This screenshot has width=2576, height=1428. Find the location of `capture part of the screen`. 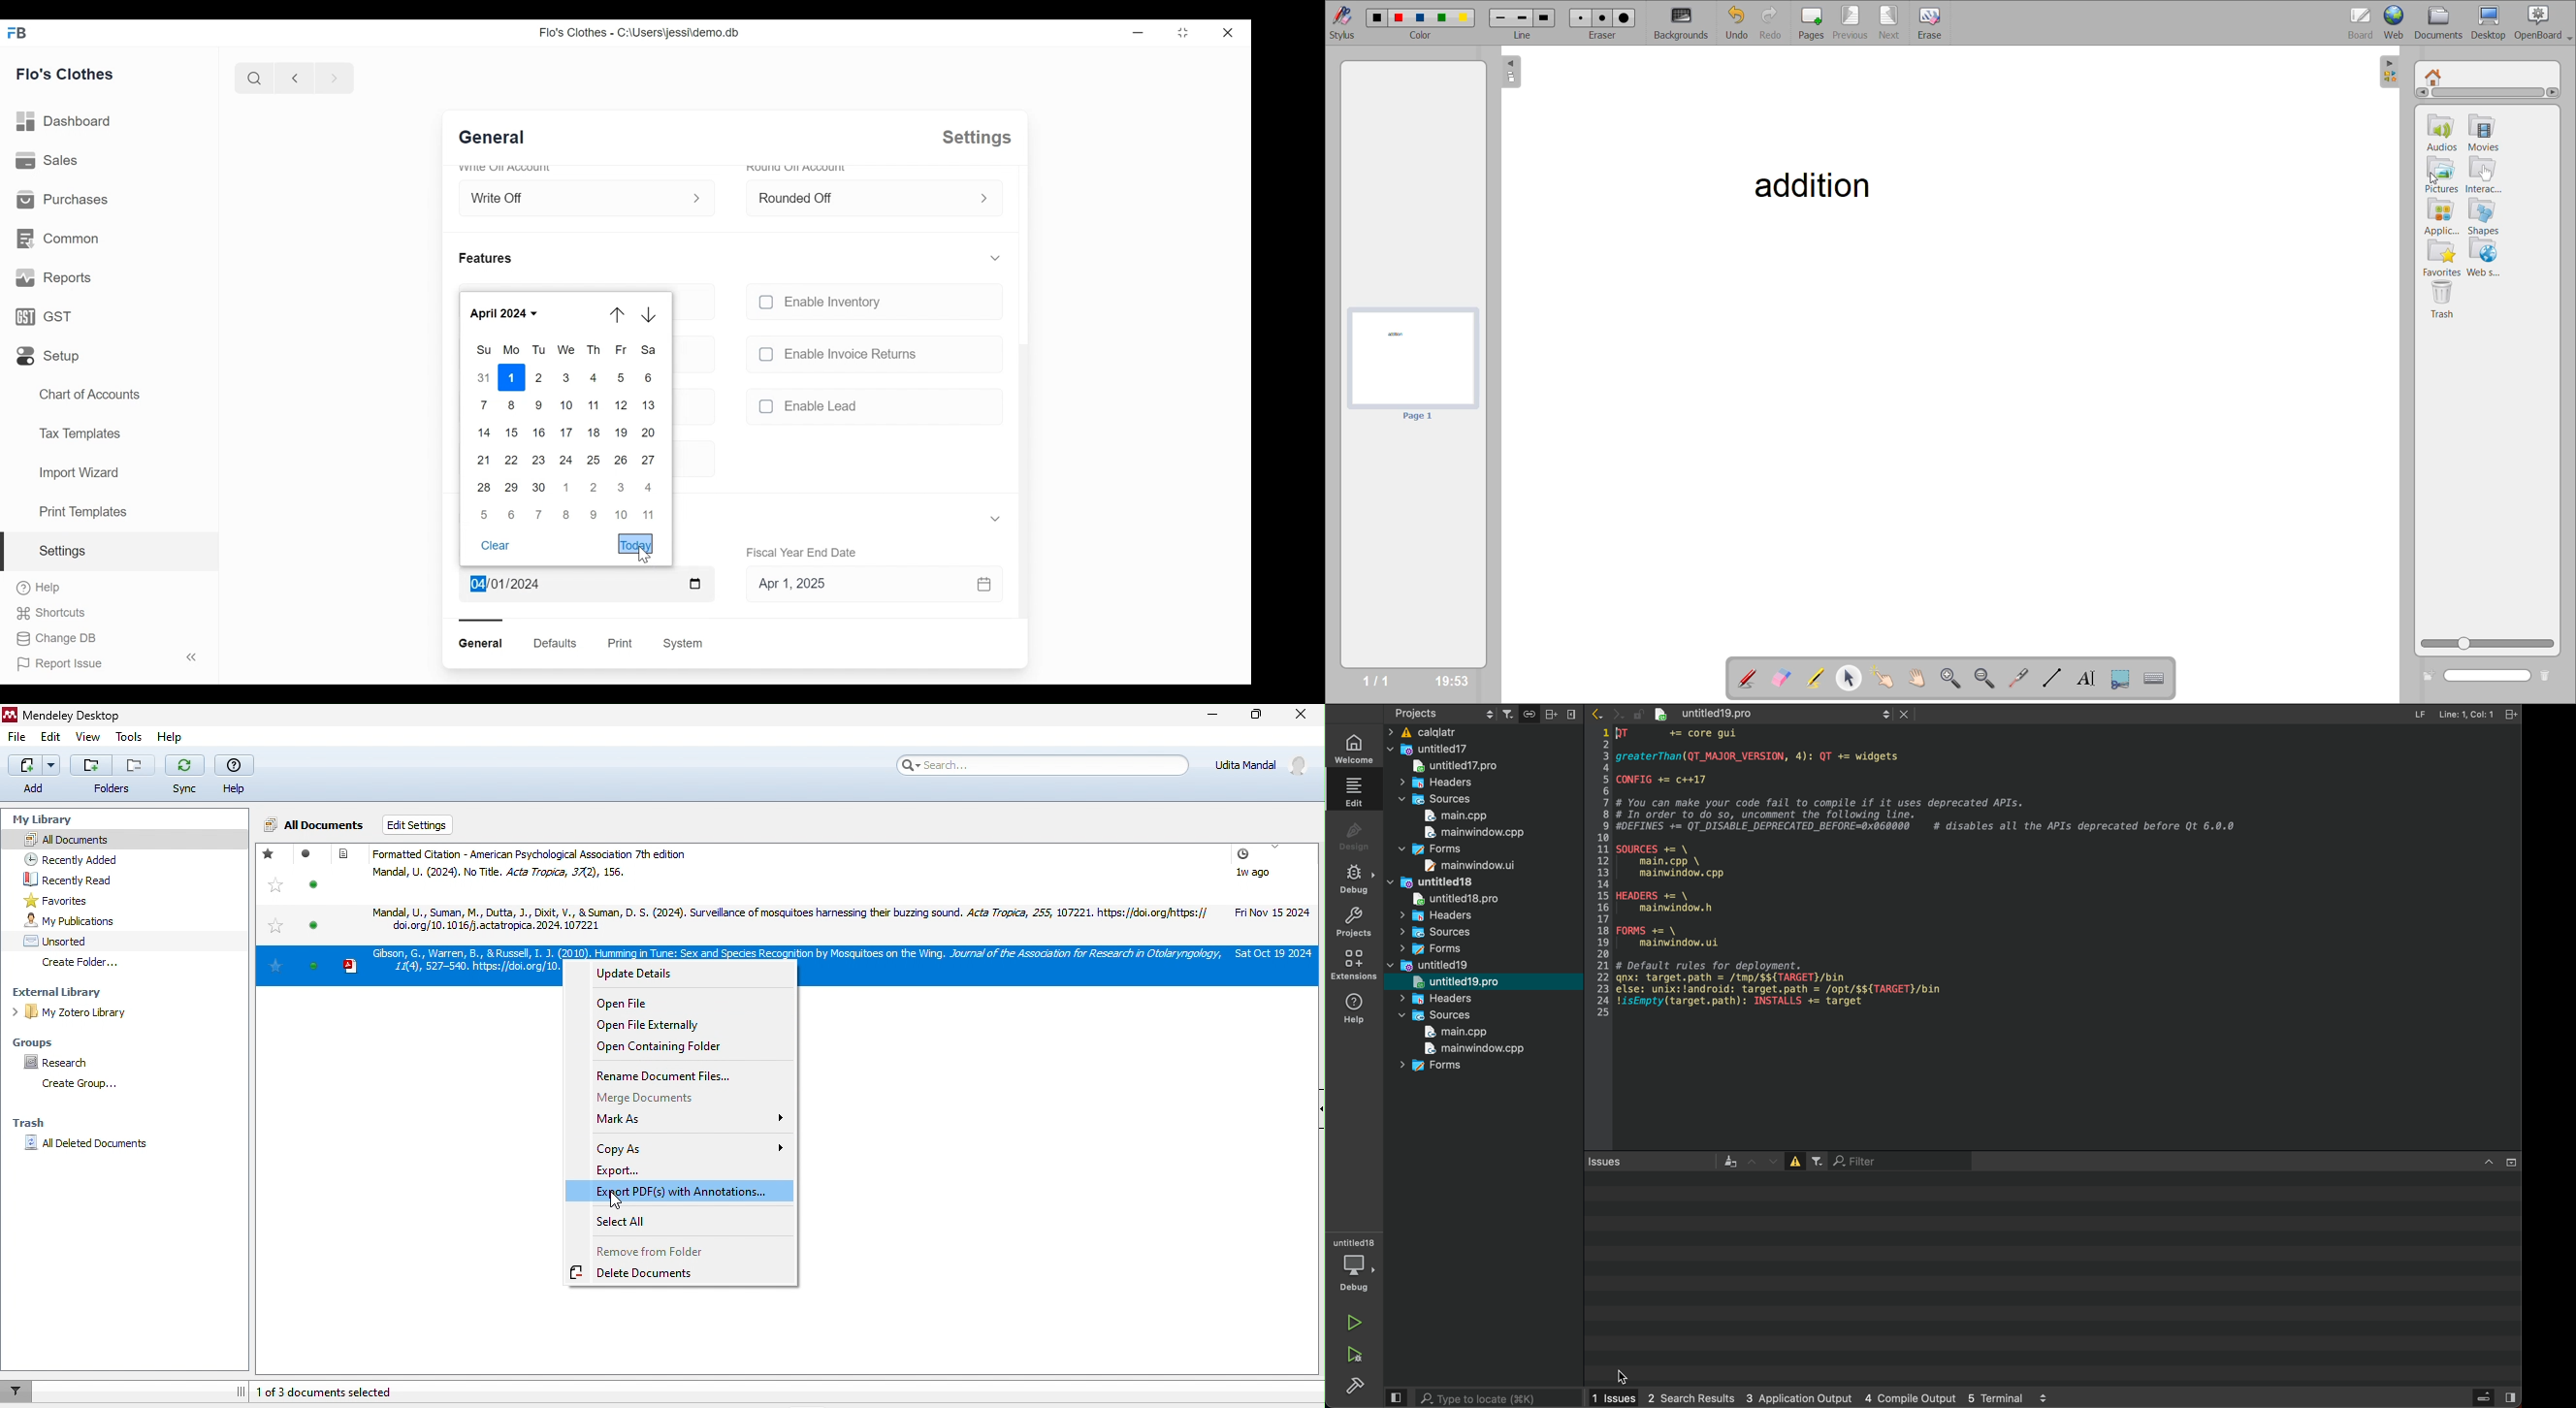

capture part of the screen is located at coordinates (2122, 679).